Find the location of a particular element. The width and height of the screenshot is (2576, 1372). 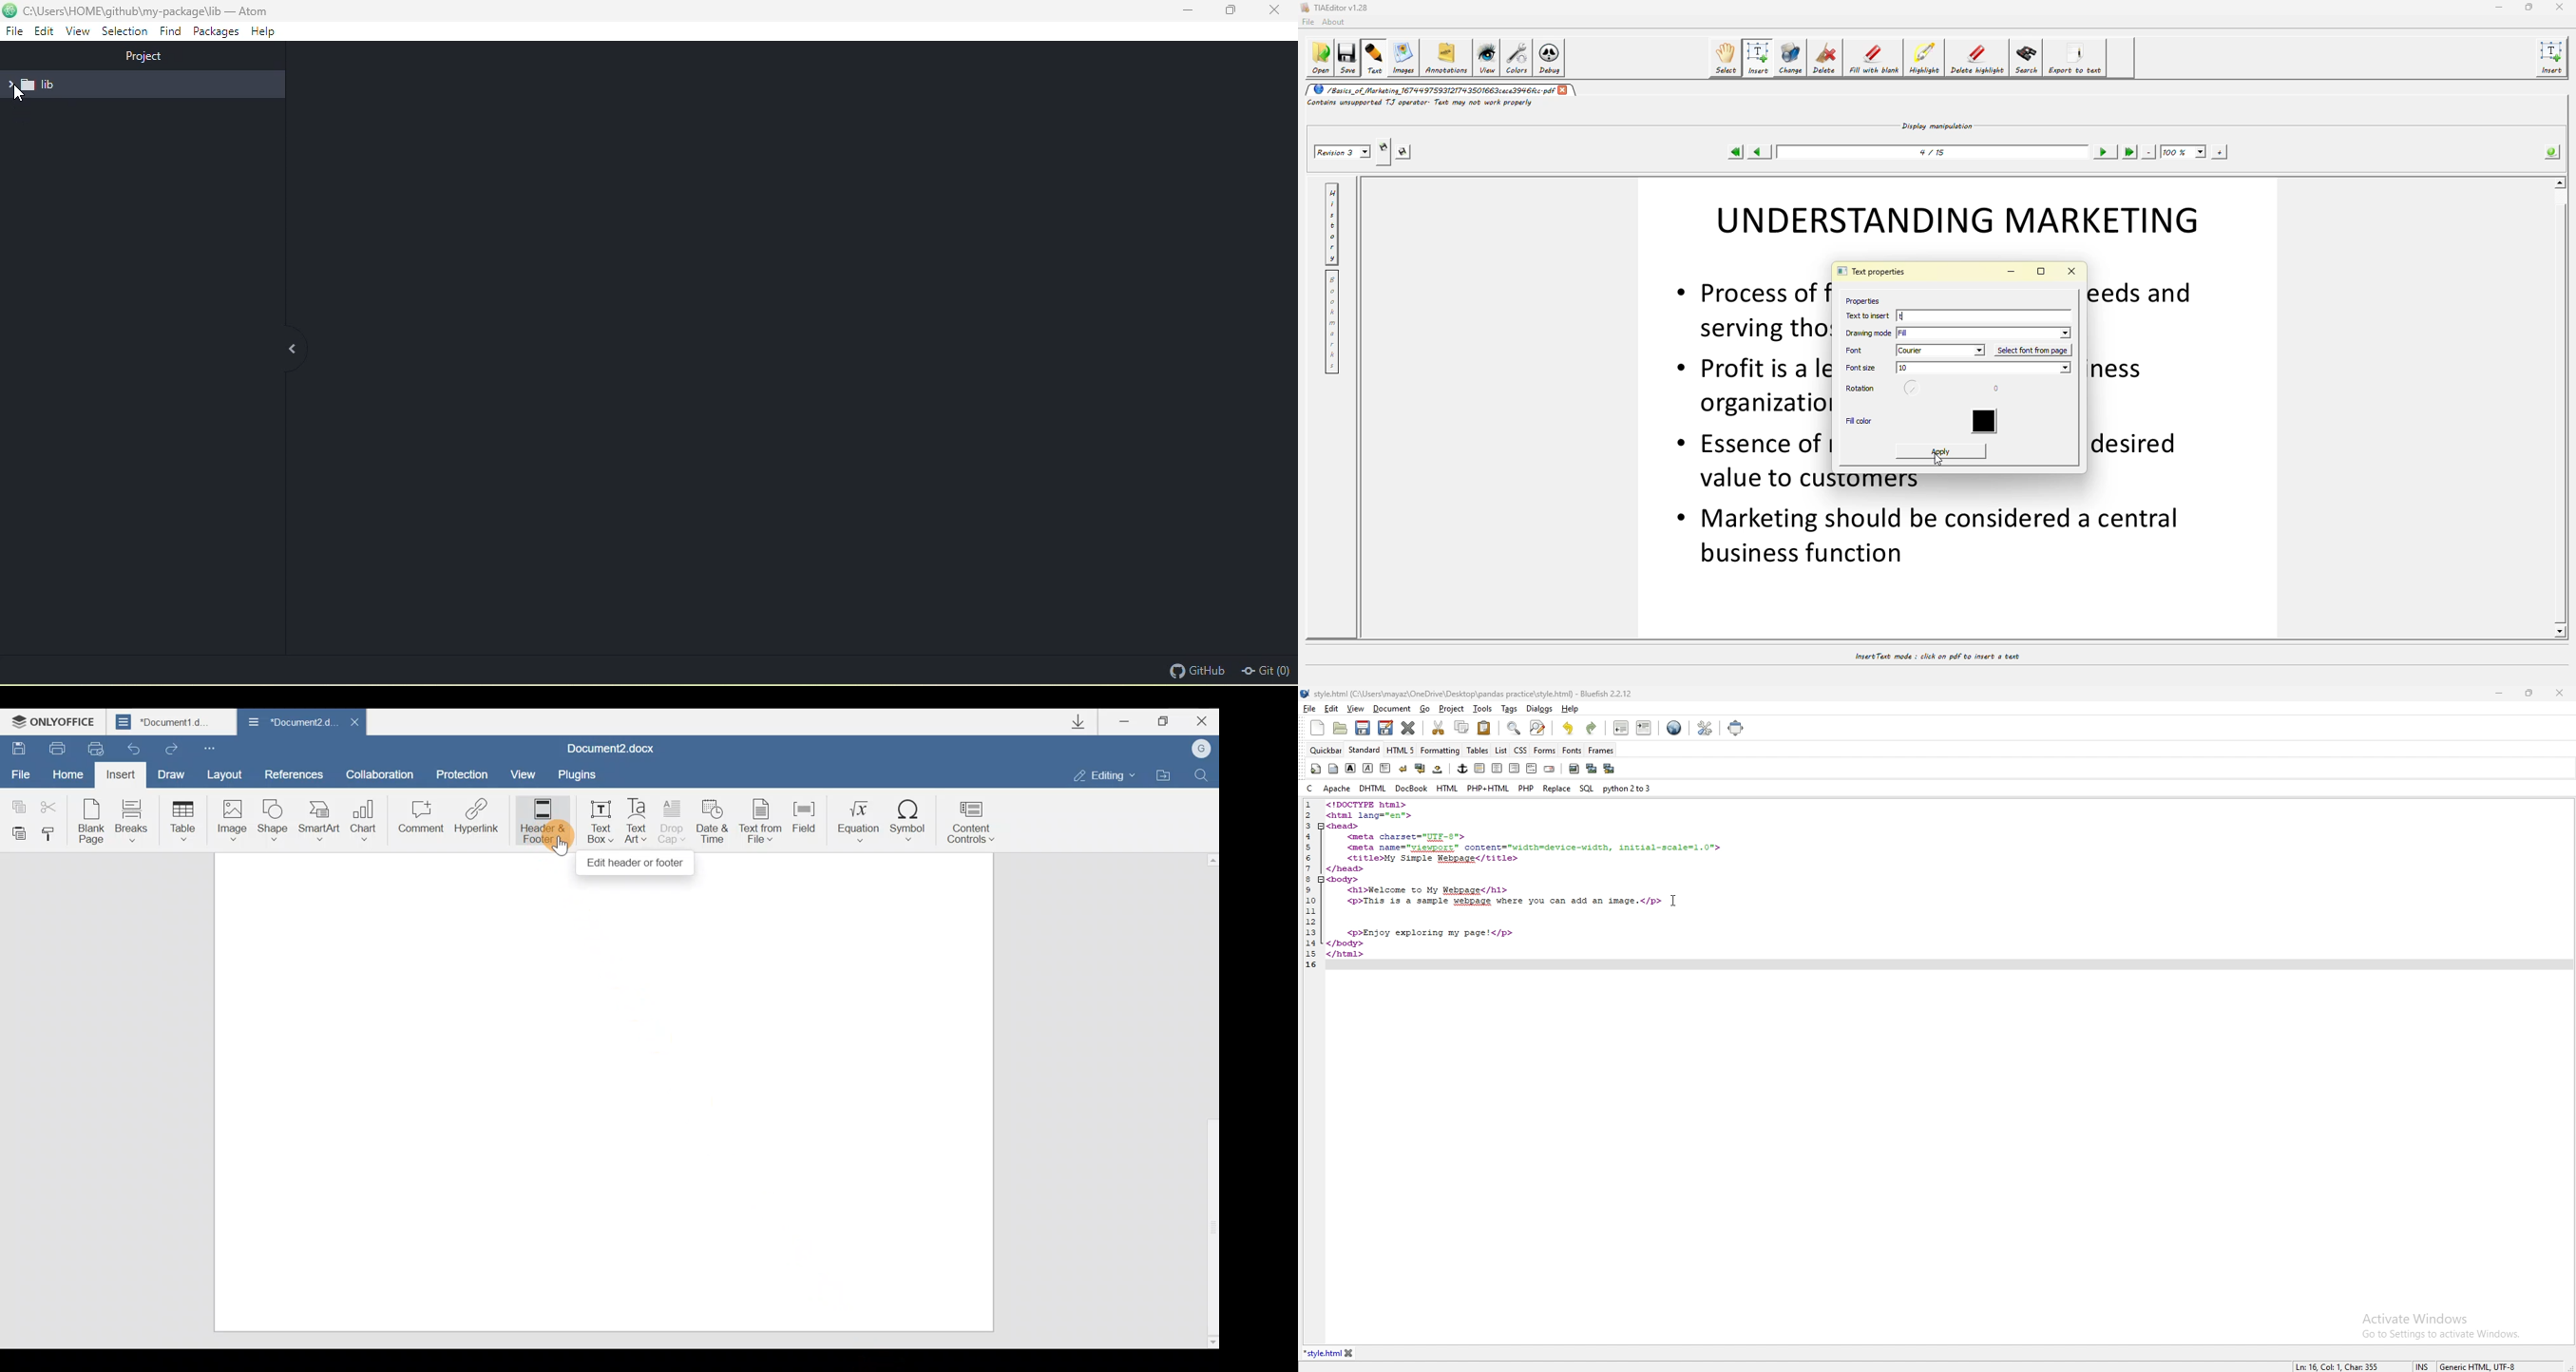

collapse is located at coordinates (292, 345).